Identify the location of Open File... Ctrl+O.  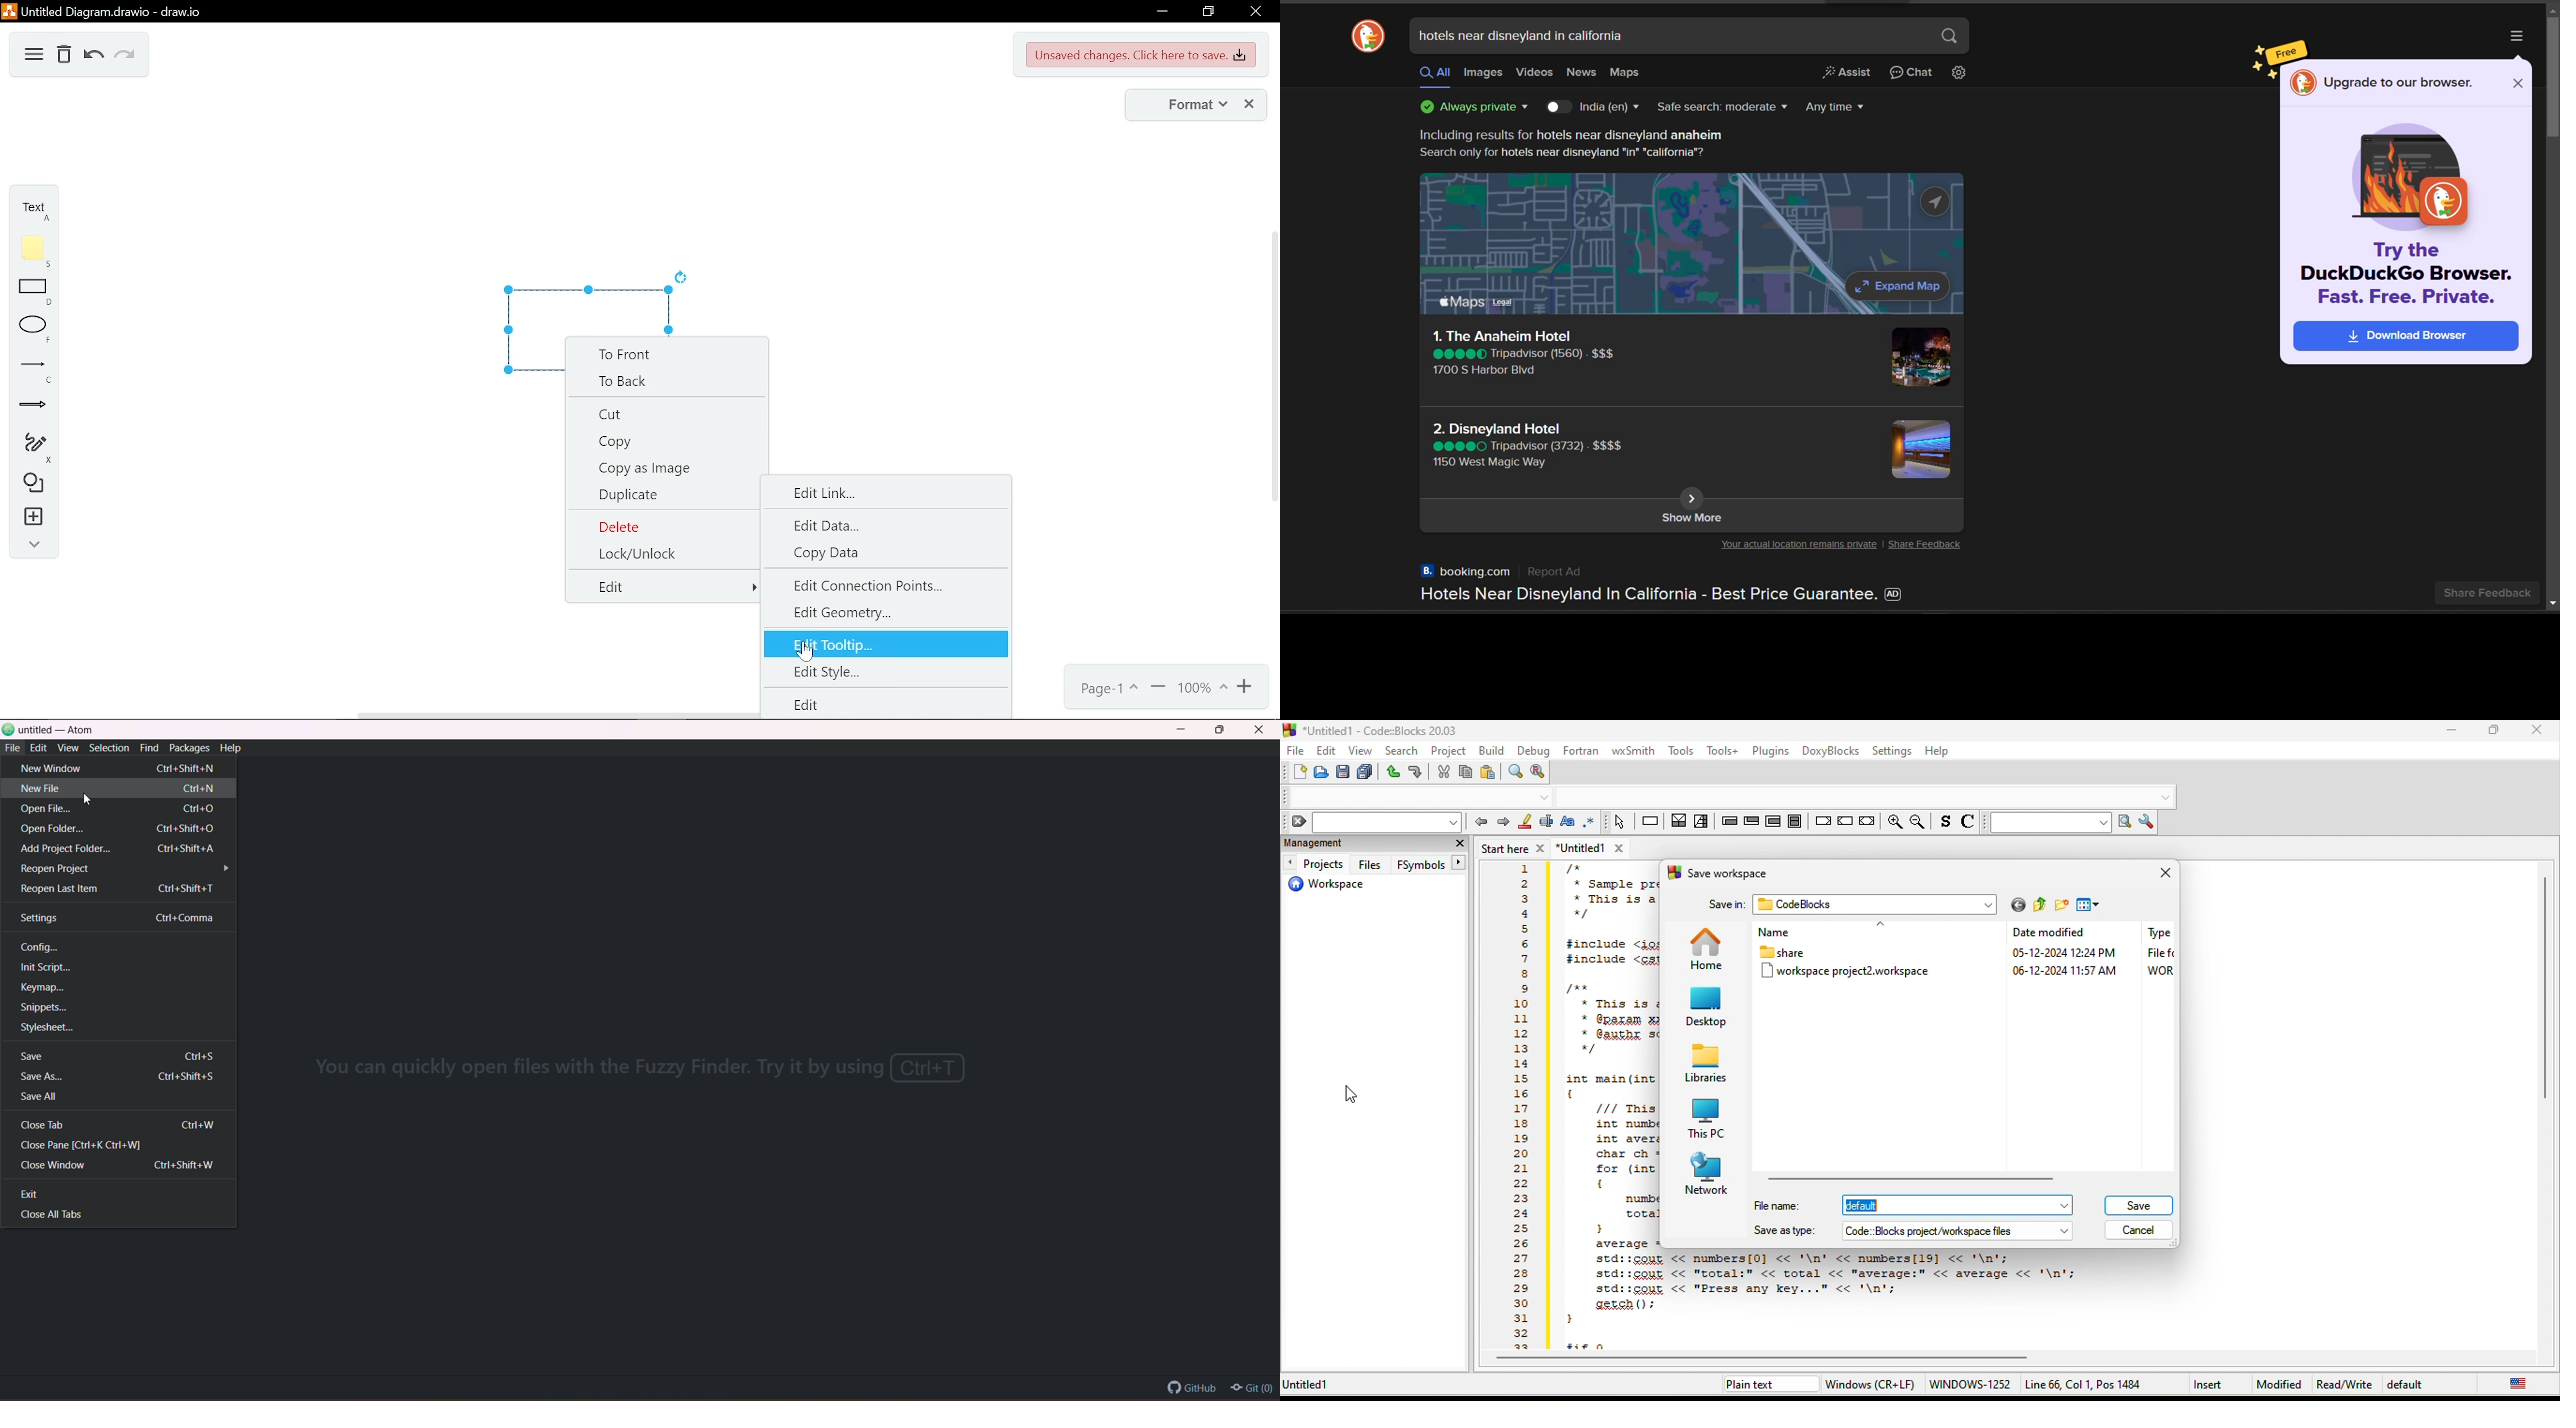
(123, 809).